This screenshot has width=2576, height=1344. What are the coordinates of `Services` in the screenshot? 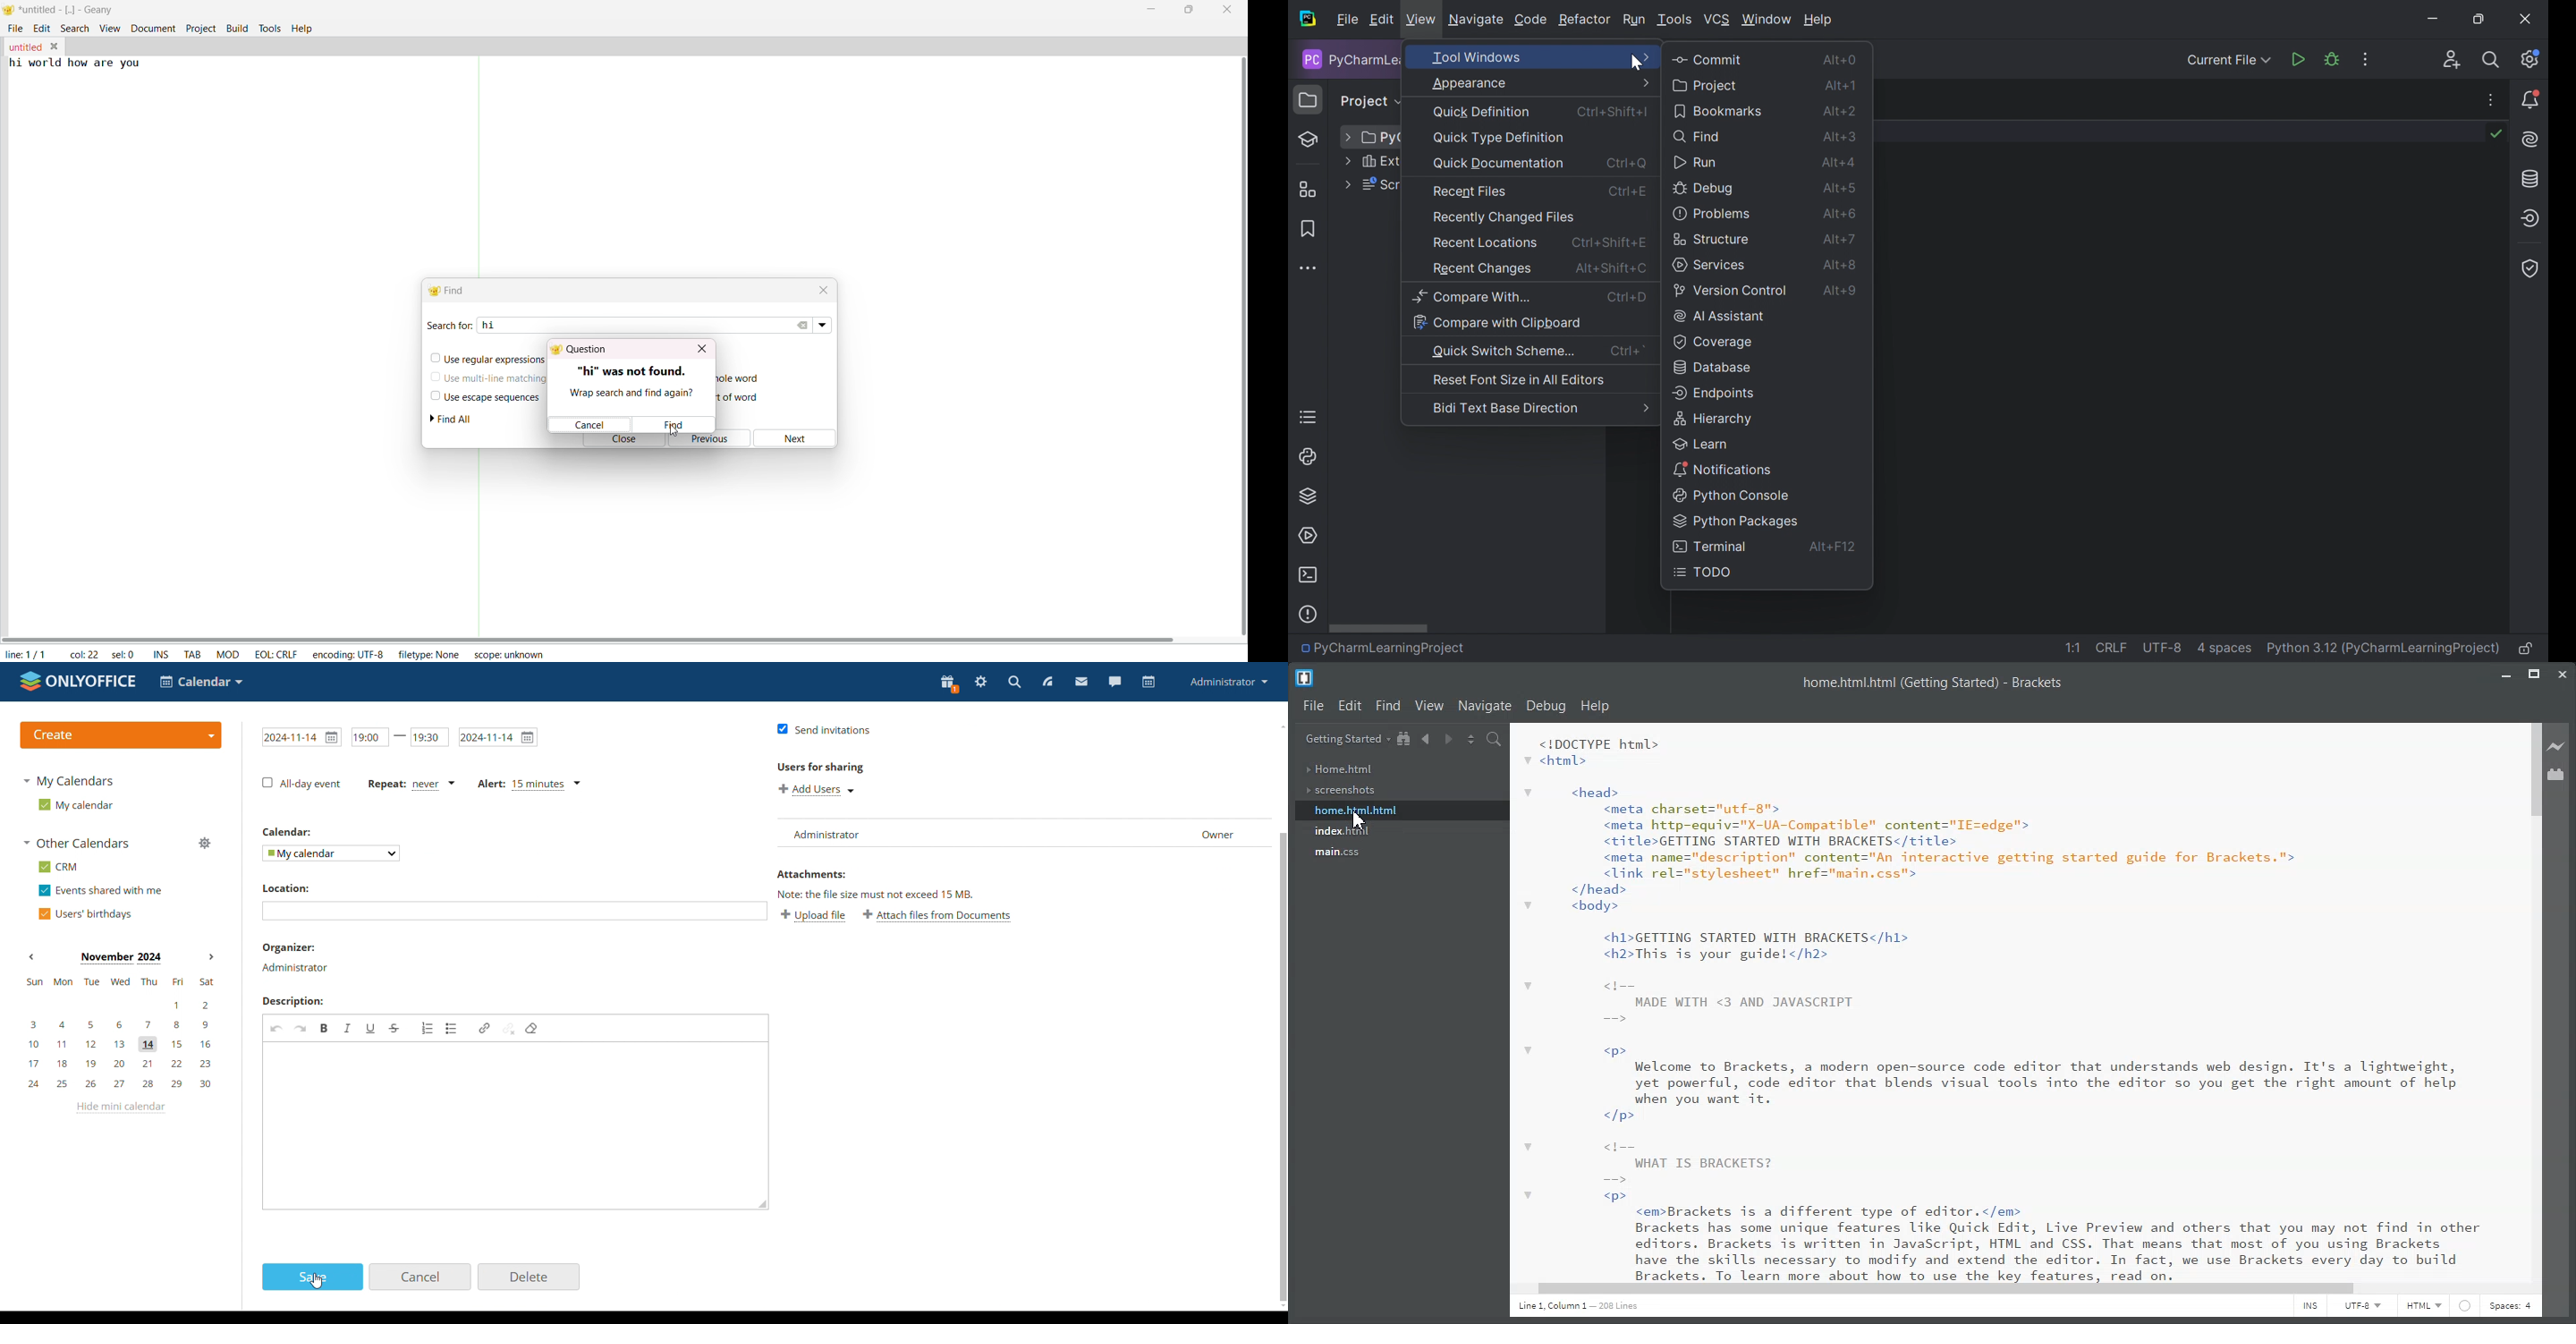 It's located at (1710, 264).